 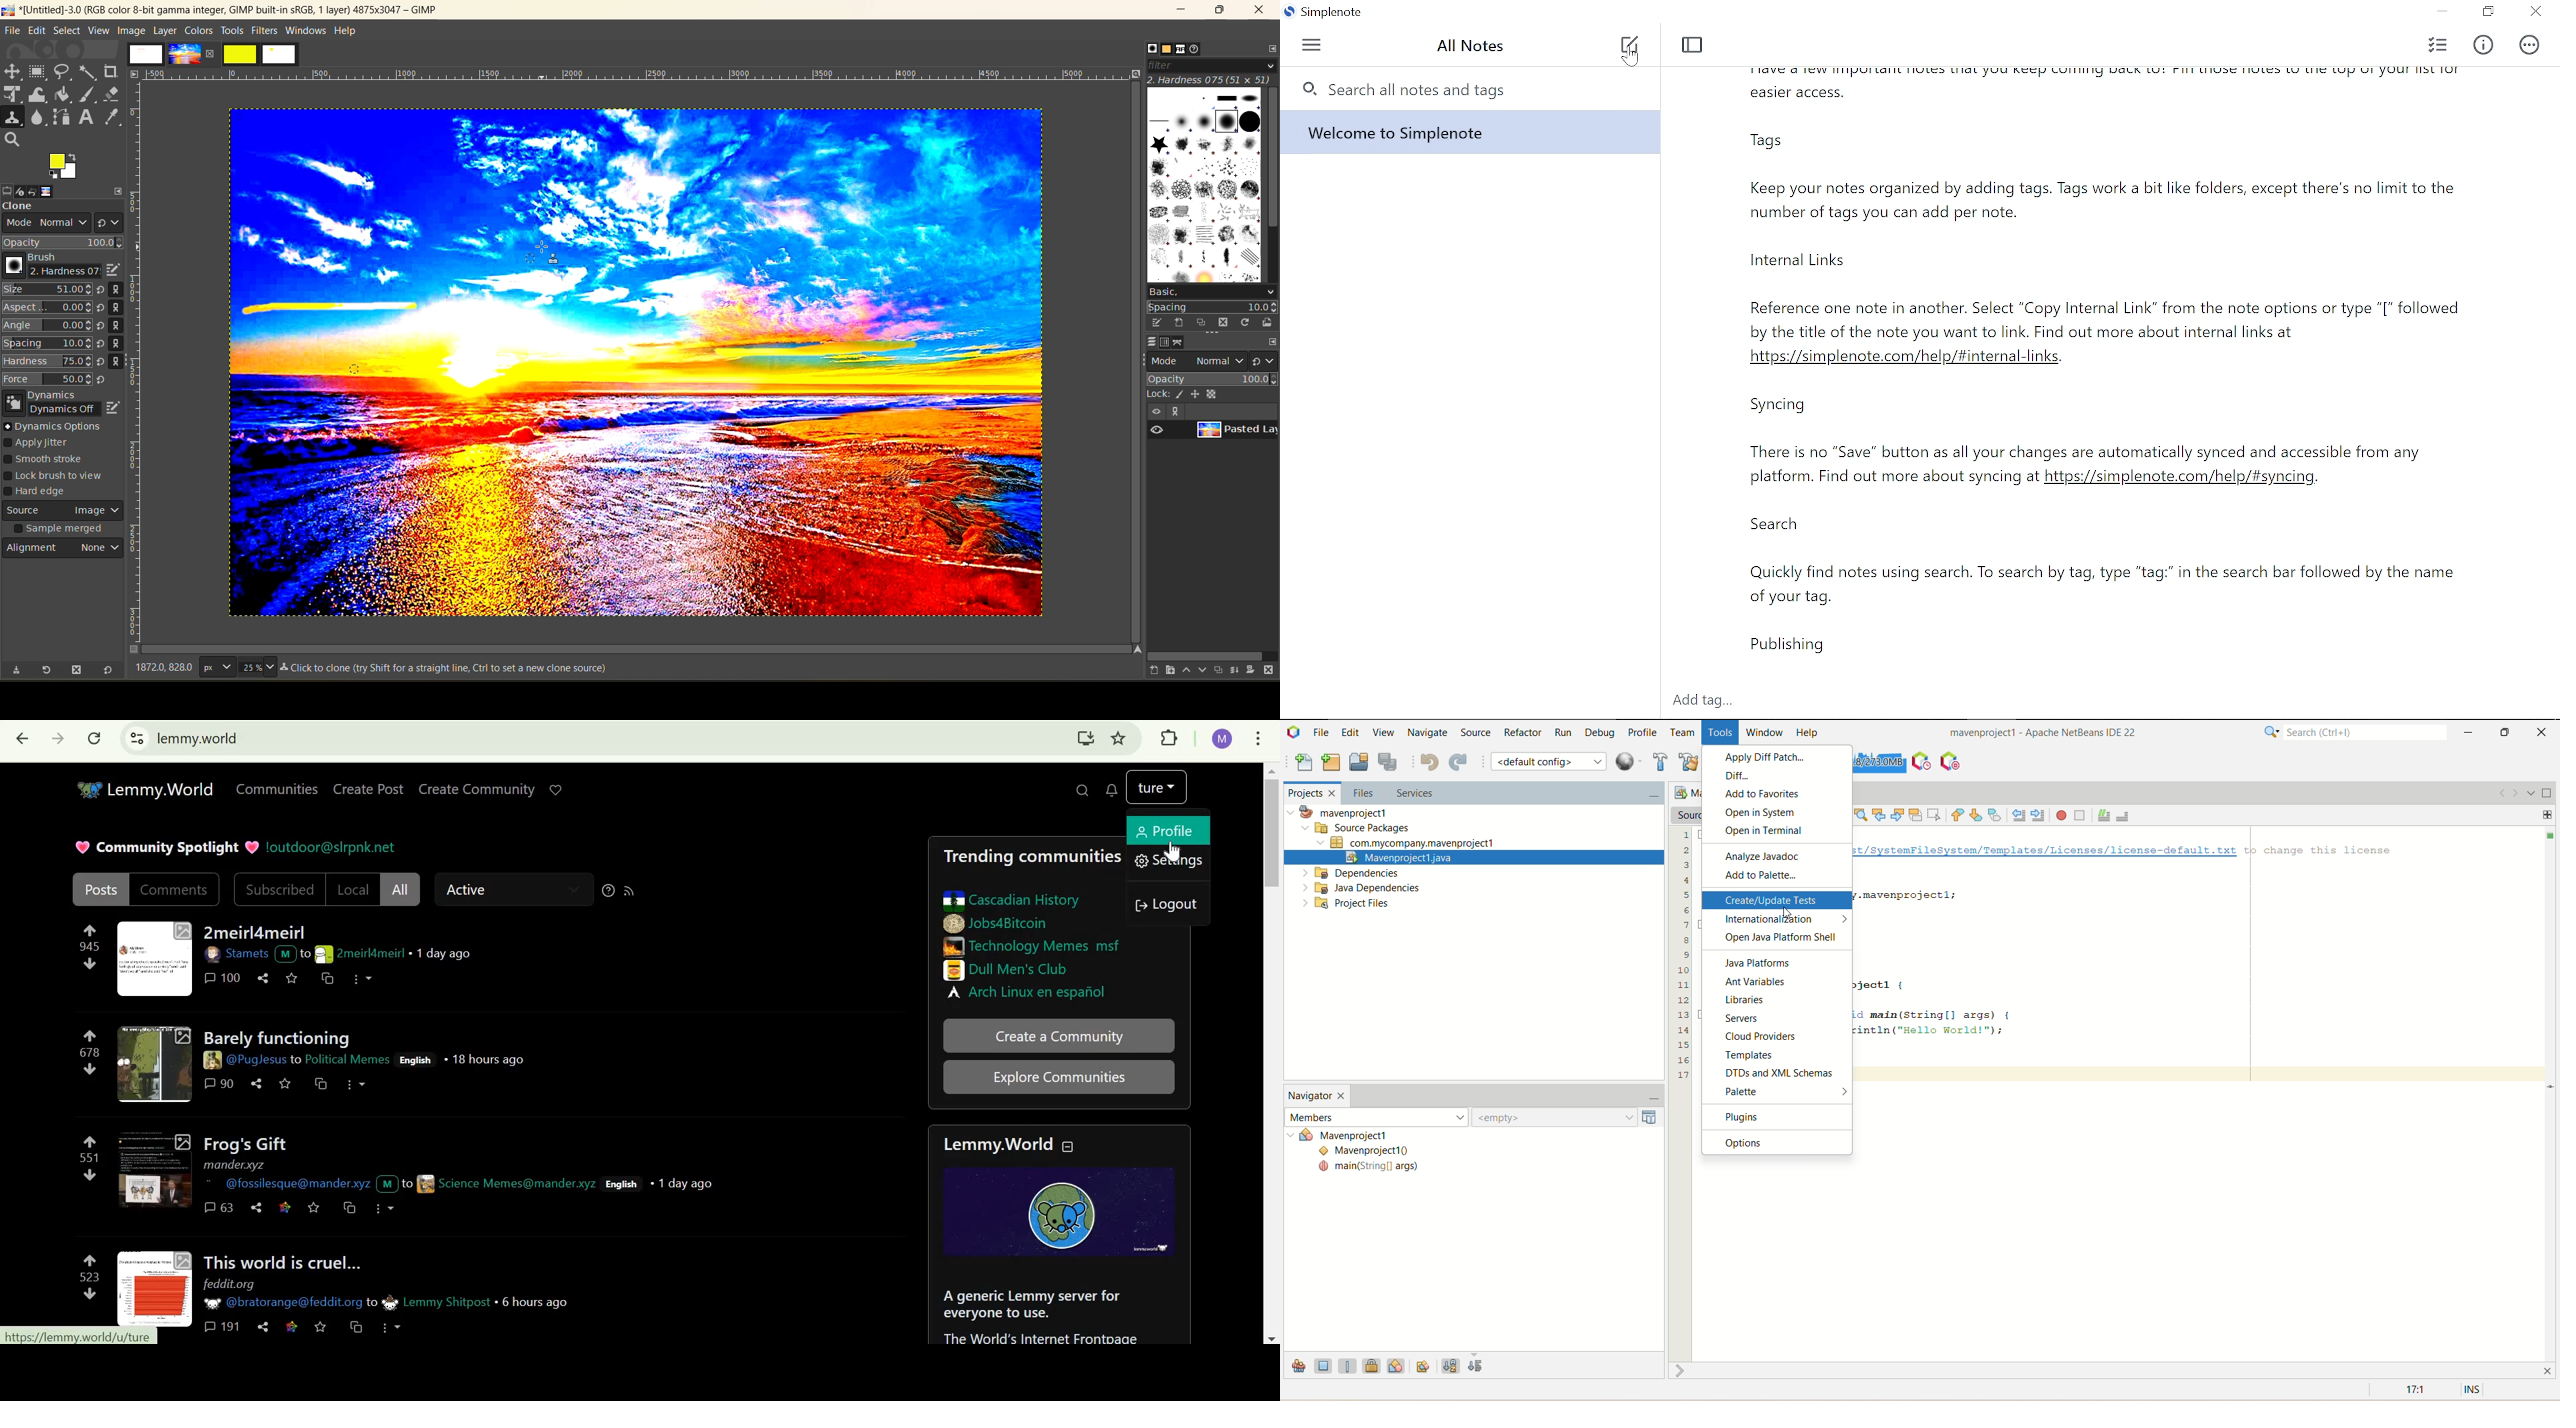 What do you see at coordinates (1323, 731) in the screenshot?
I see `file` at bounding box center [1323, 731].